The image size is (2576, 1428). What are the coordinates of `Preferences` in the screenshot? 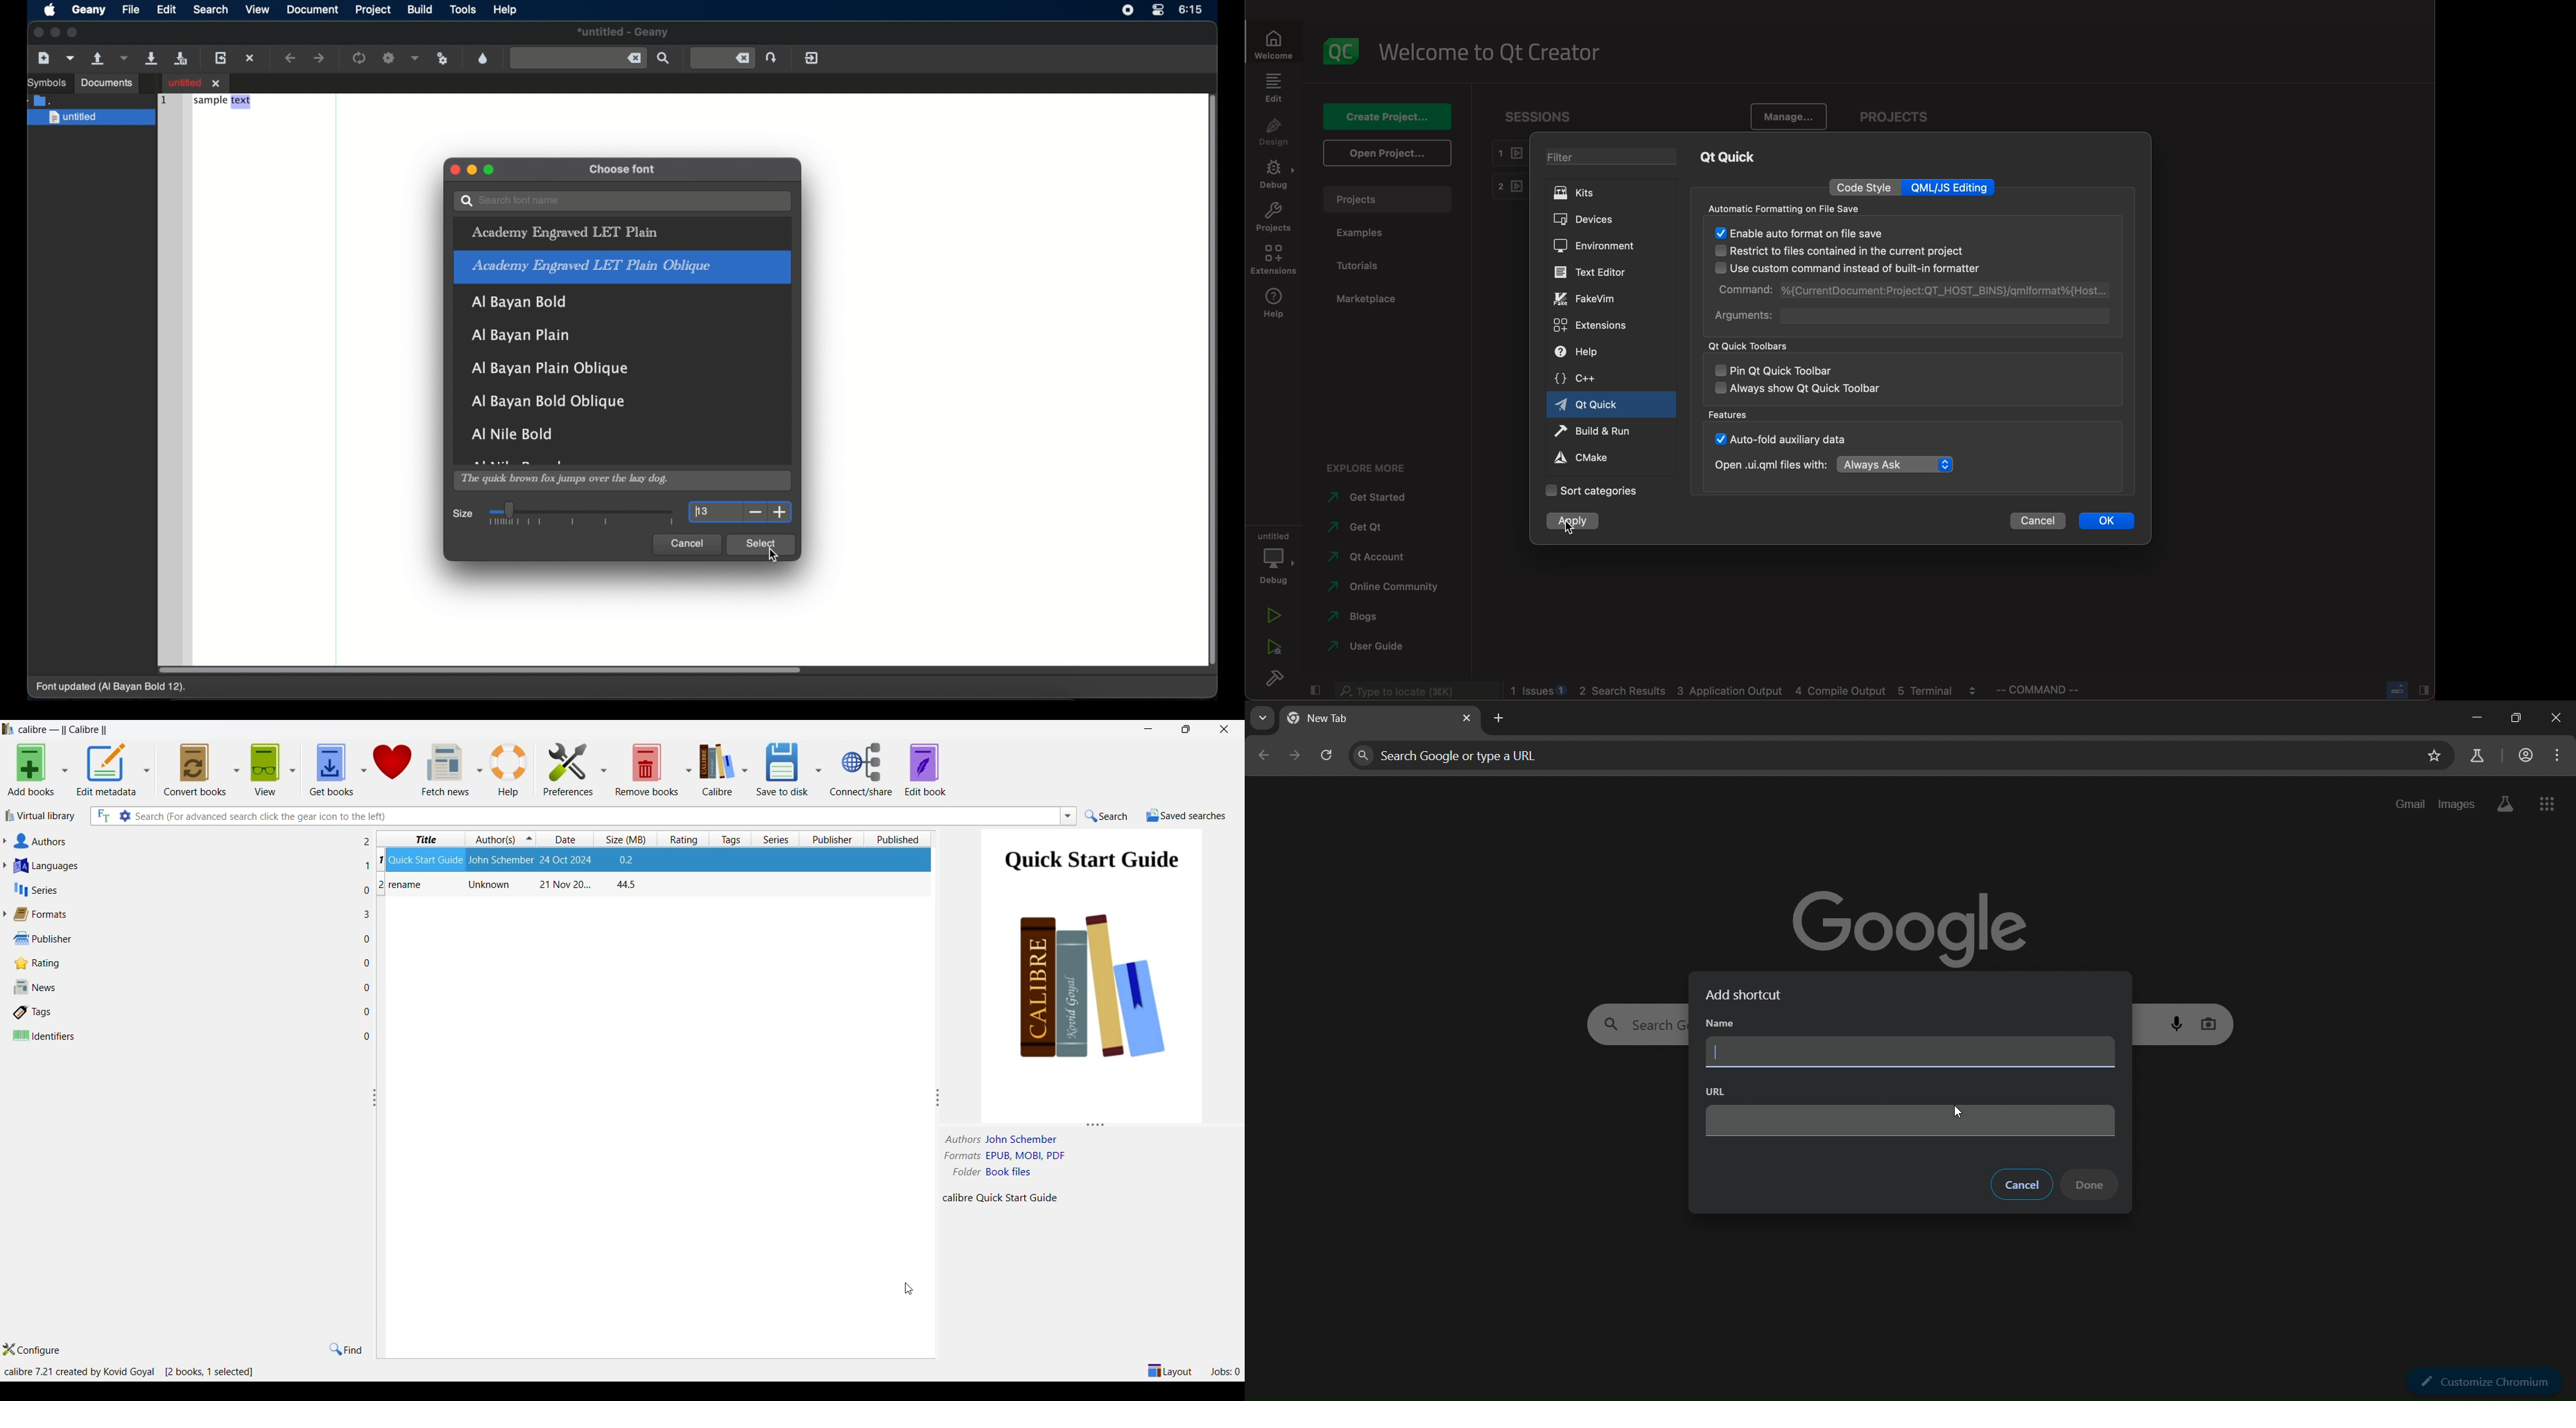 It's located at (569, 770).